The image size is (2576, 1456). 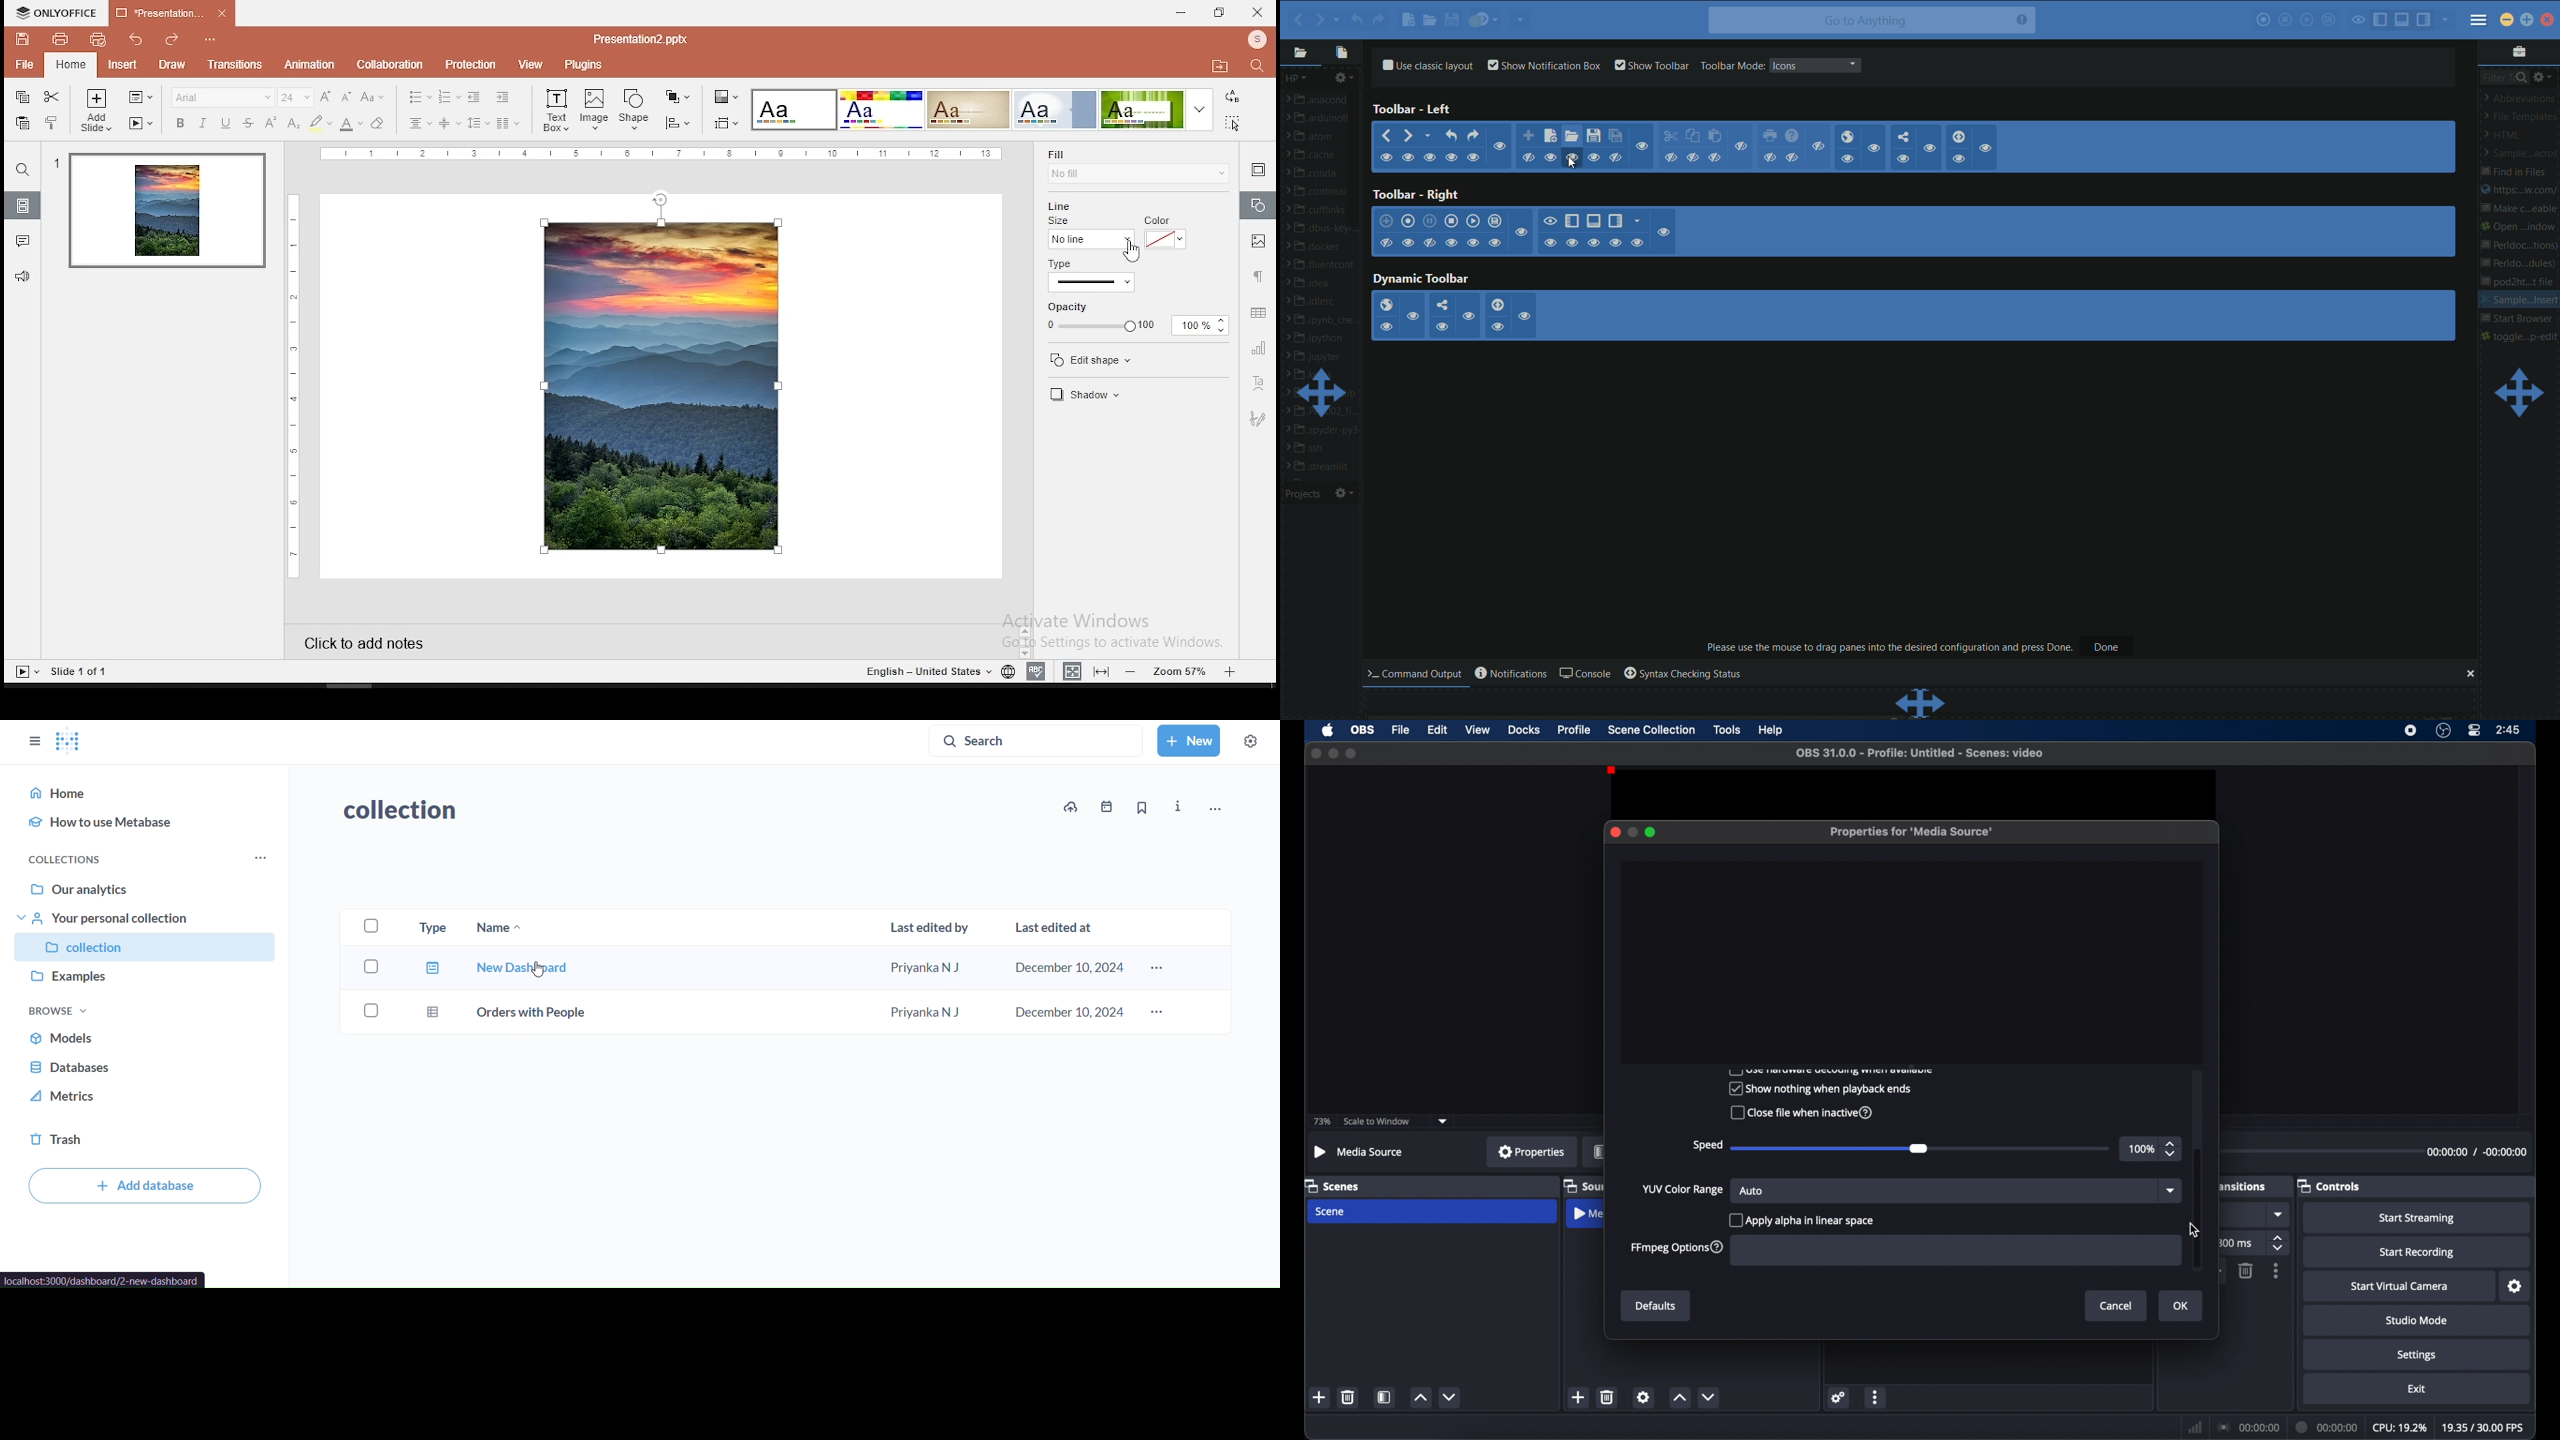 What do you see at coordinates (2197, 1209) in the screenshot?
I see `scroll box` at bounding box center [2197, 1209].